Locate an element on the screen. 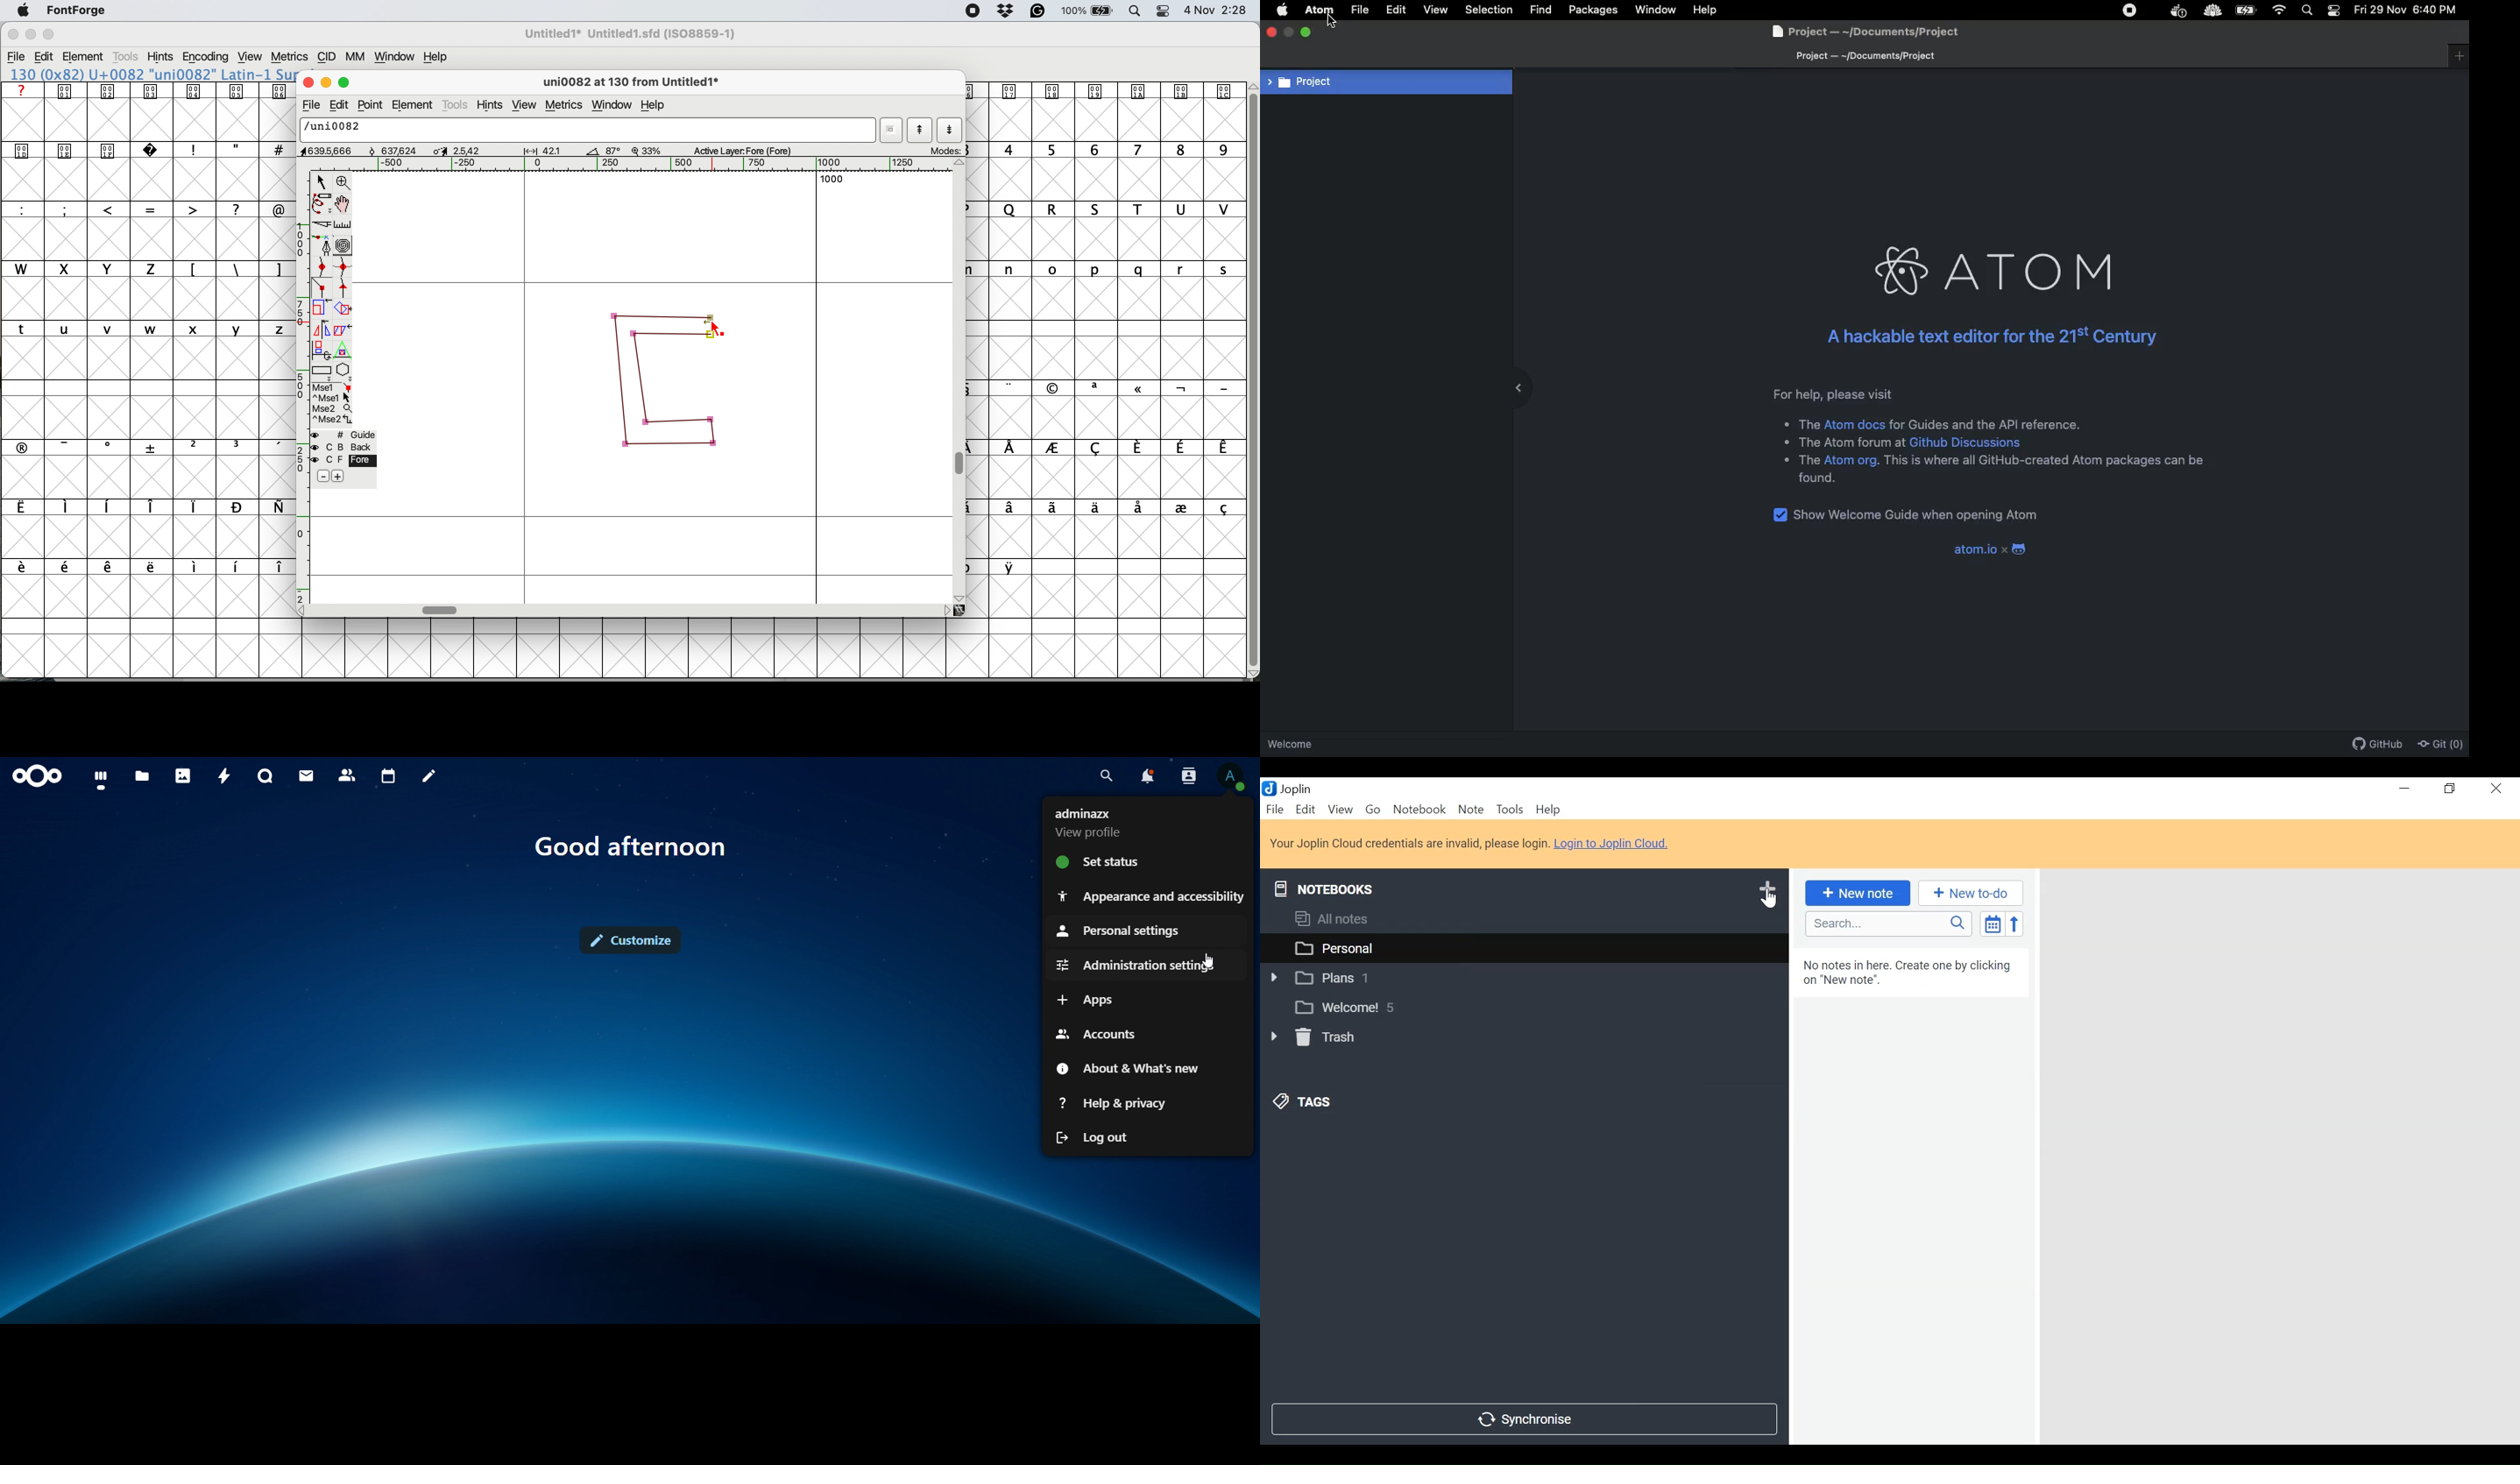 The height and width of the screenshot is (1484, 2520). scroll button is located at coordinates (305, 610).